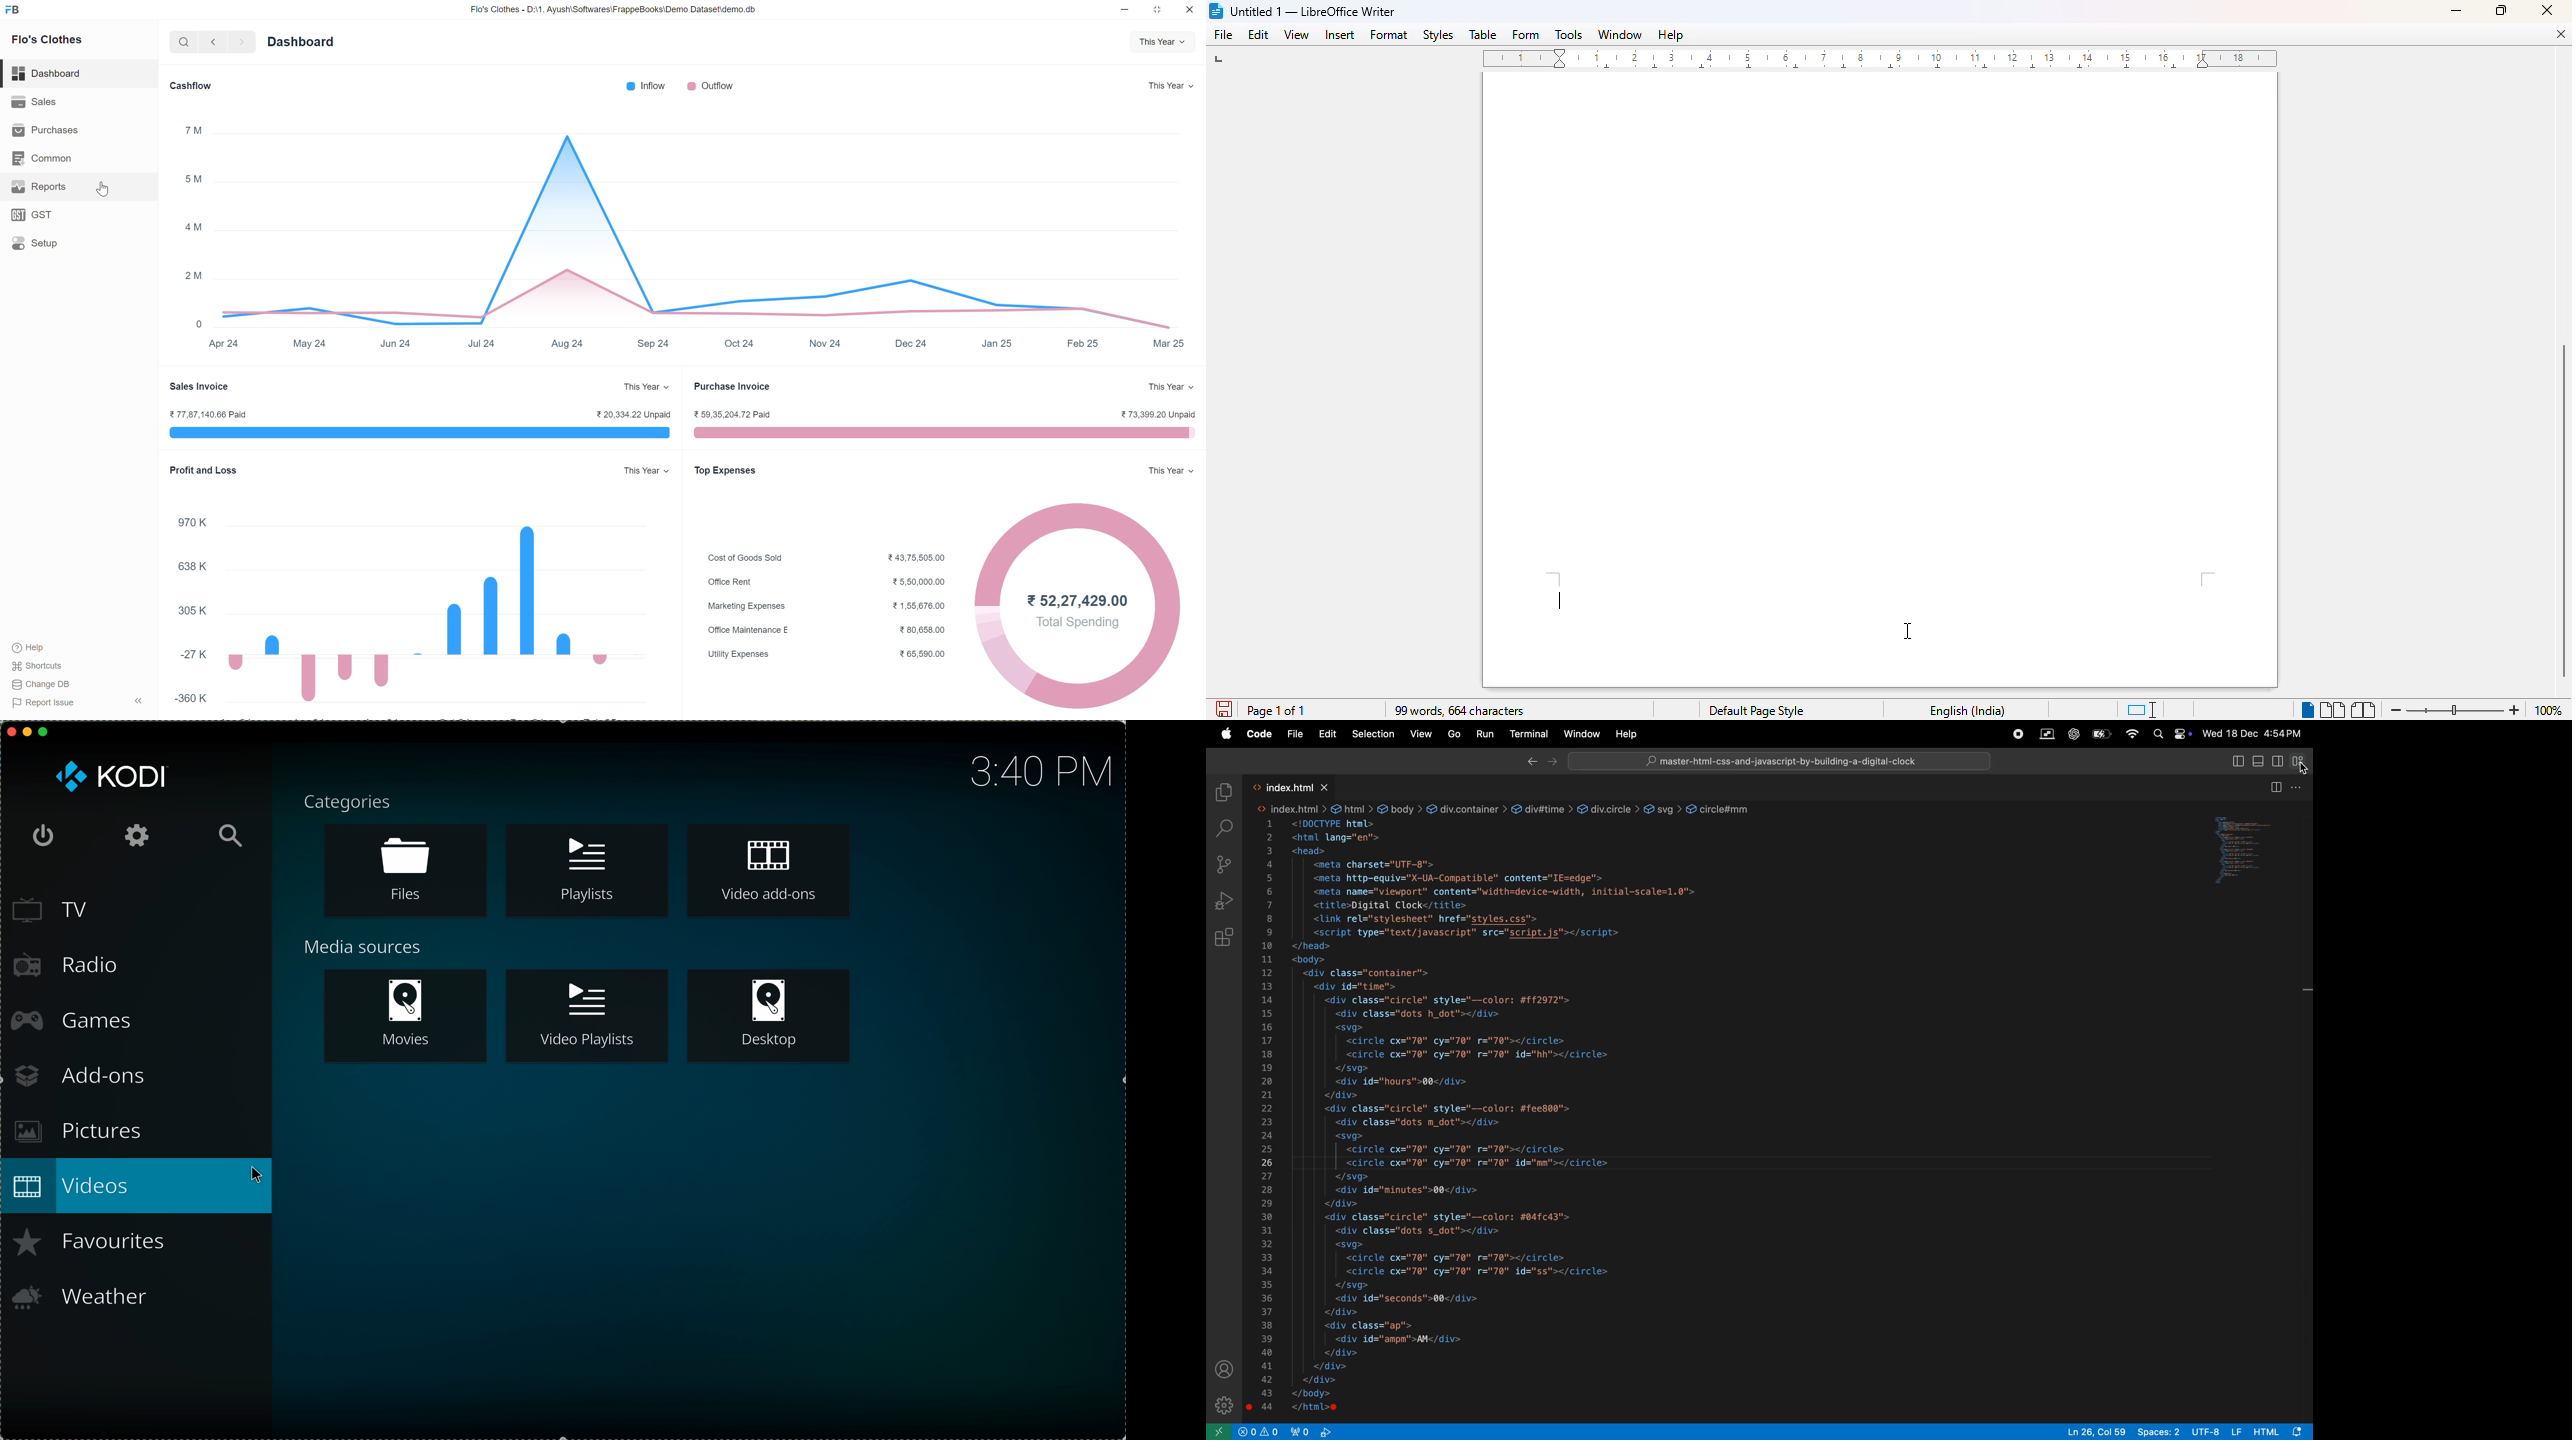 The height and width of the screenshot is (1456, 2576). I want to click on Outflow, so click(708, 84).